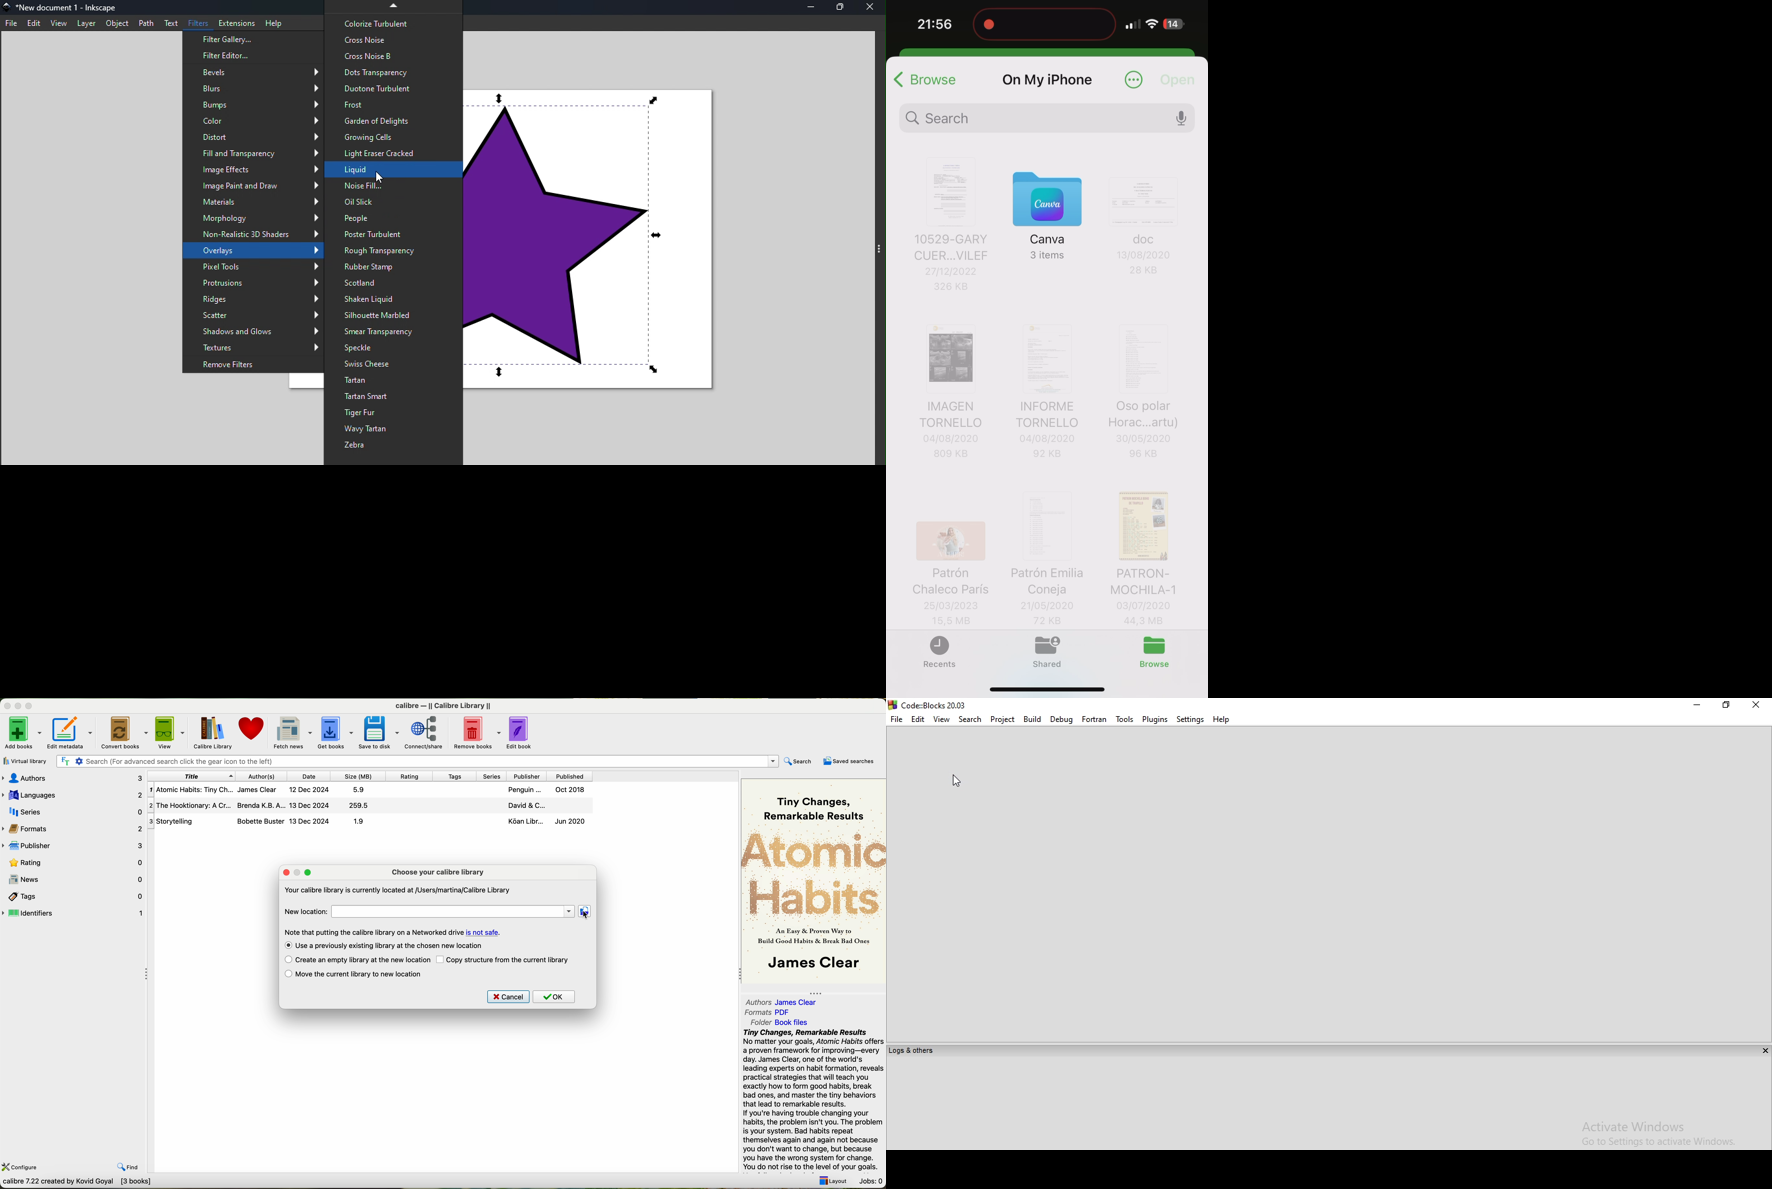 The width and height of the screenshot is (1792, 1204). Describe the element at coordinates (586, 912) in the screenshot. I see `click on new location` at that location.